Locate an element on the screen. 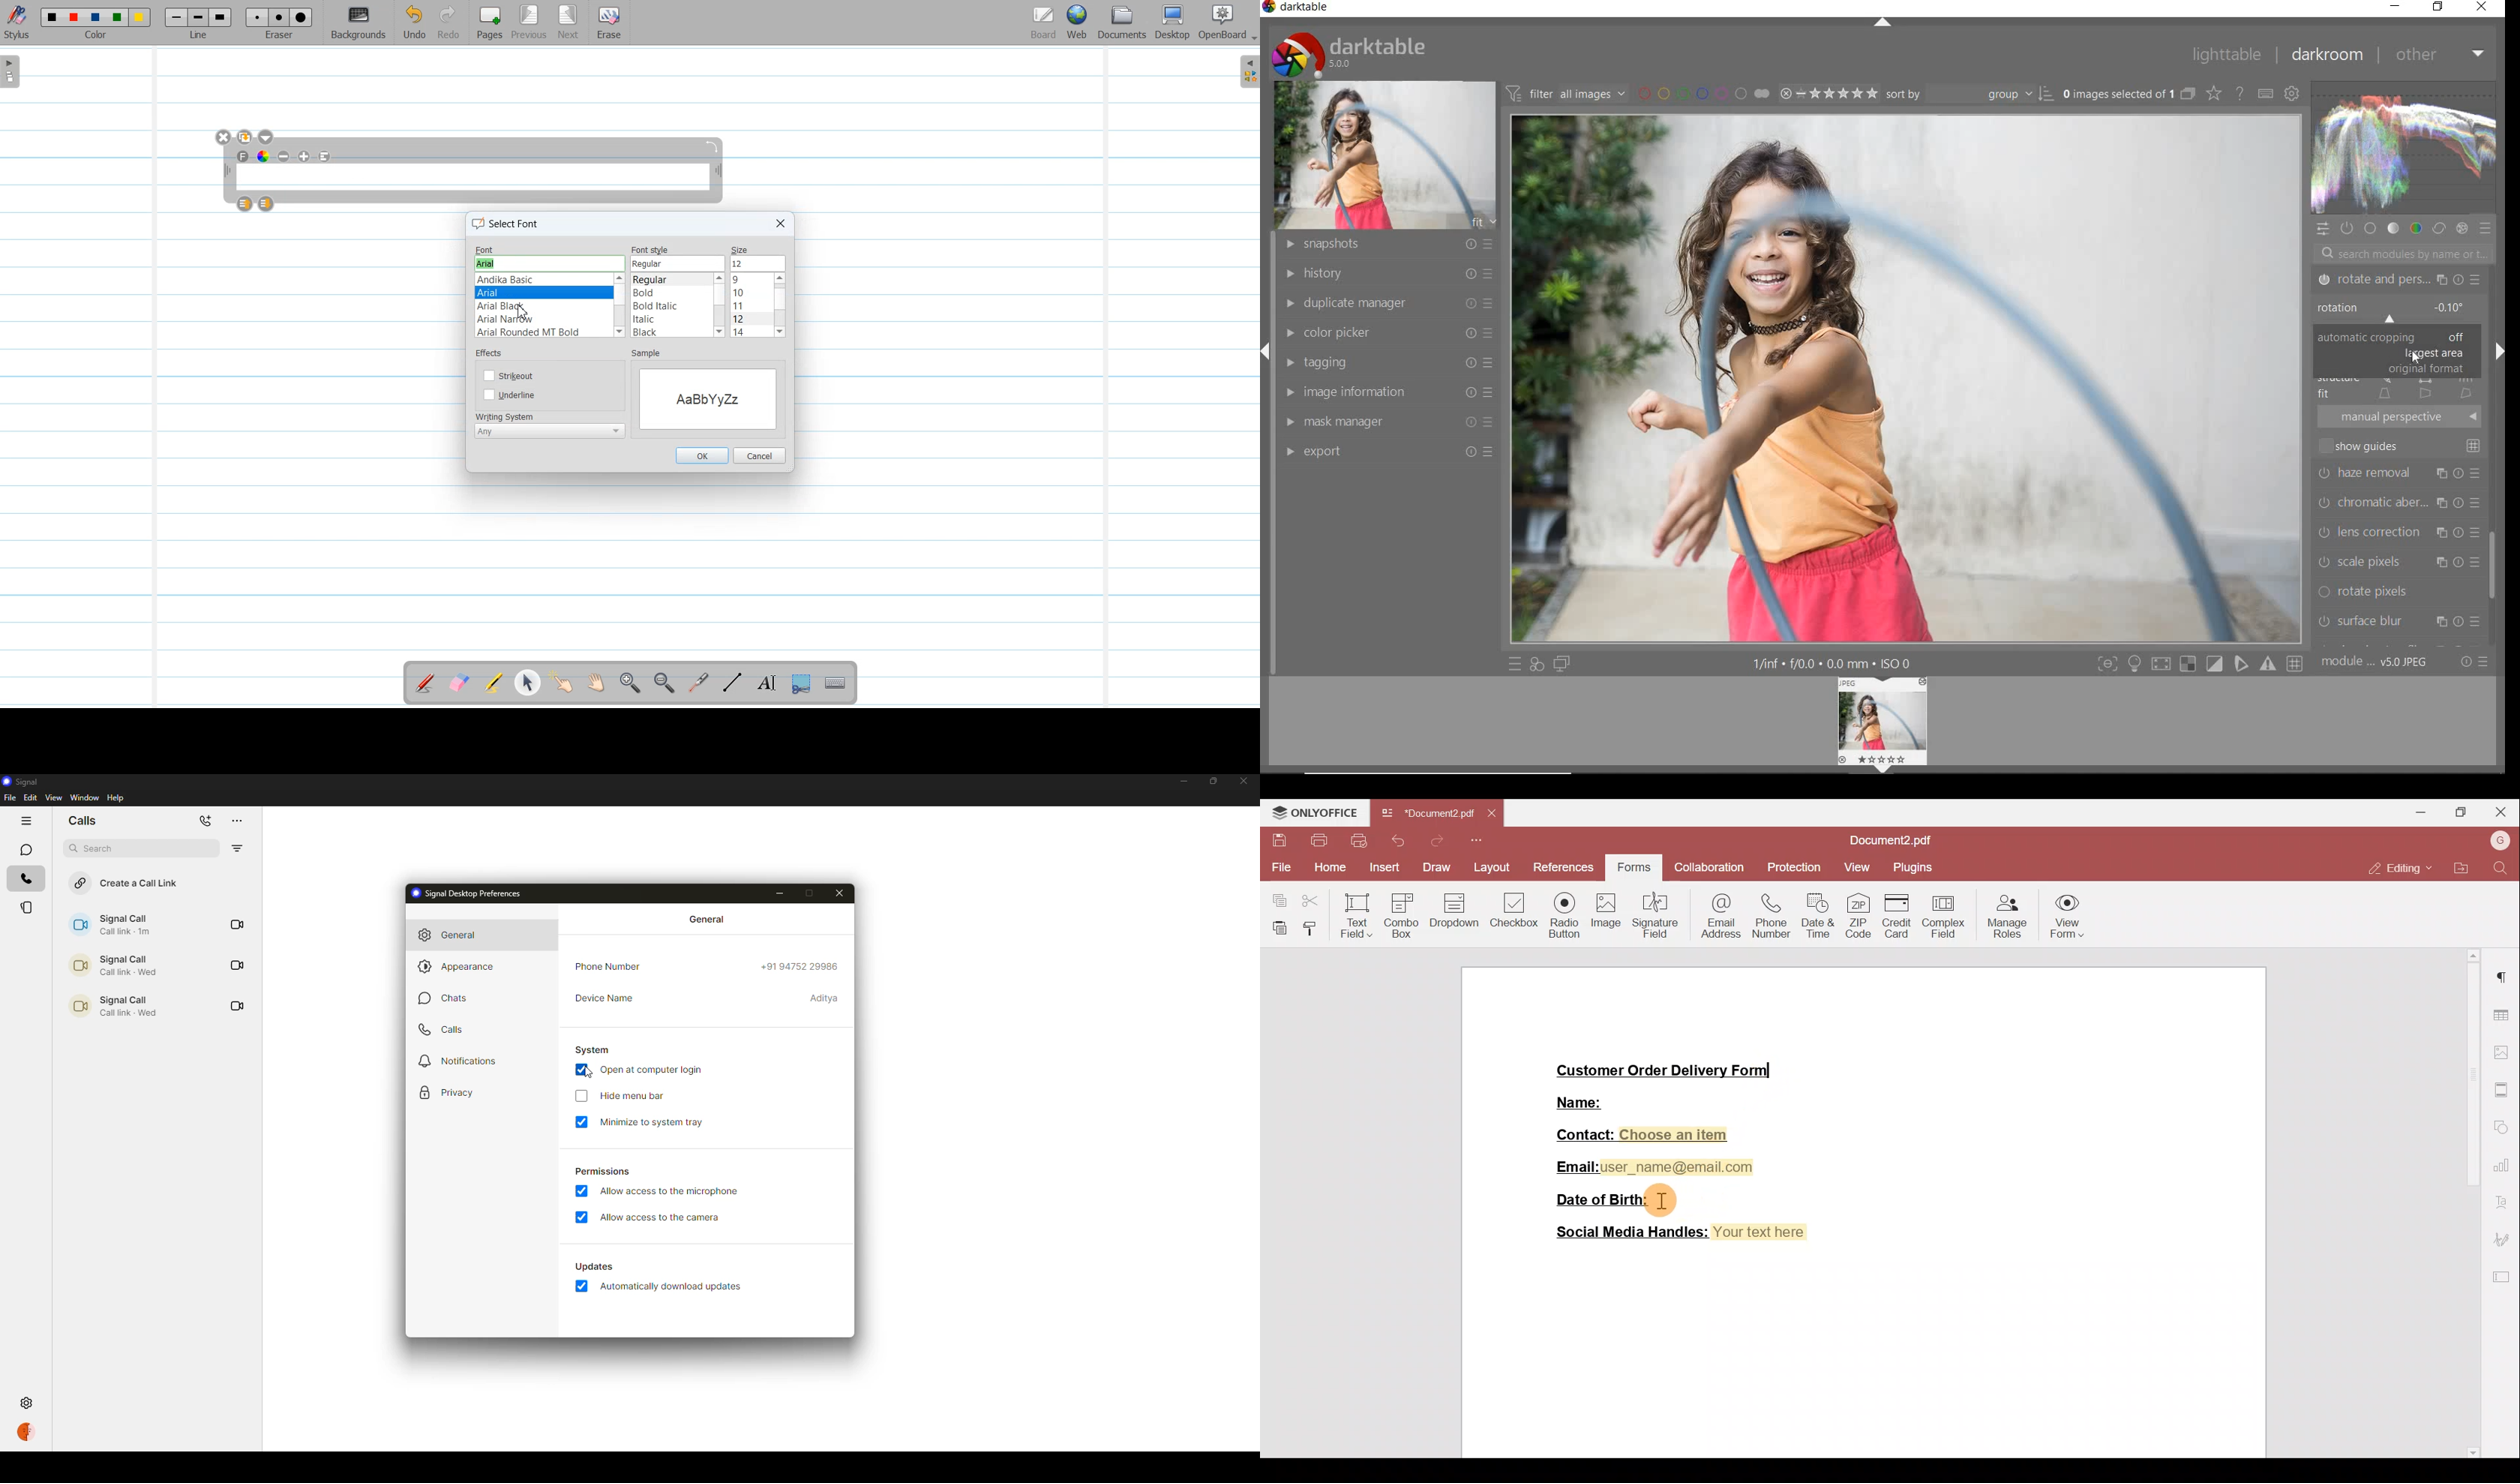 This screenshot has height=1484, width=2520. search modules is located at coordinates (2399, 255).